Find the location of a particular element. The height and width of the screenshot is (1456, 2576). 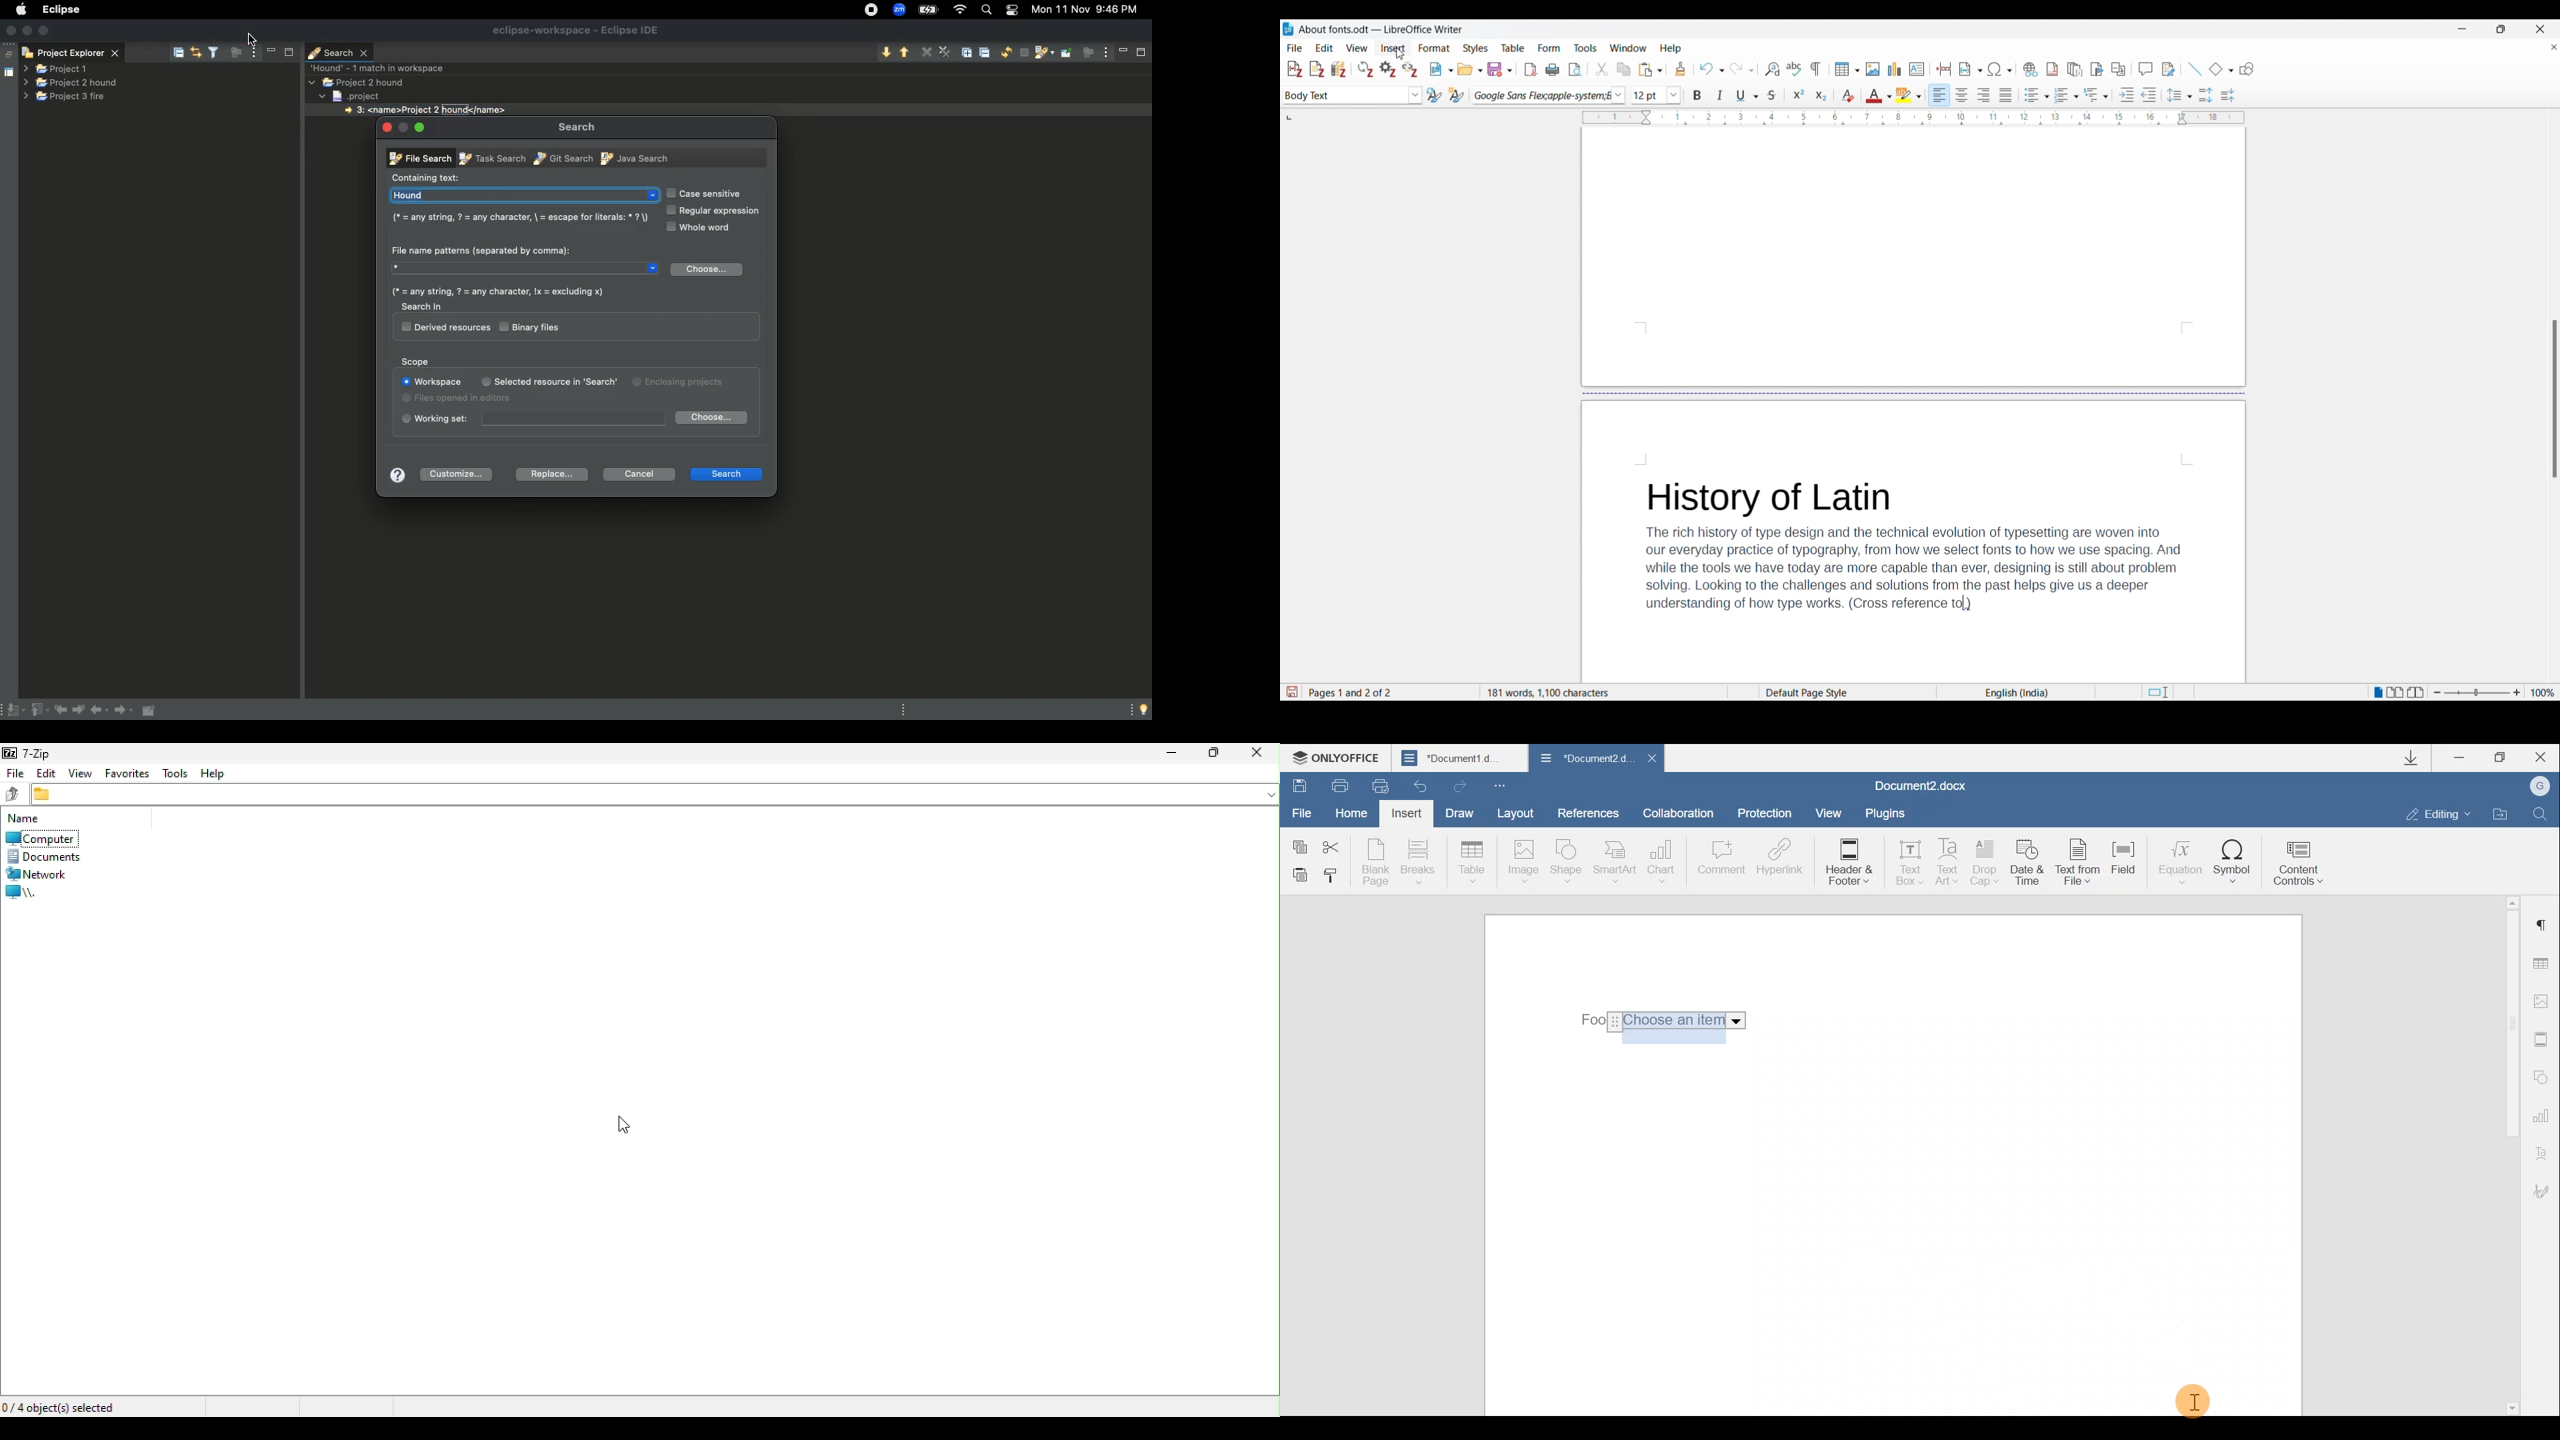

Copy is located at coordinates (1299, 844).